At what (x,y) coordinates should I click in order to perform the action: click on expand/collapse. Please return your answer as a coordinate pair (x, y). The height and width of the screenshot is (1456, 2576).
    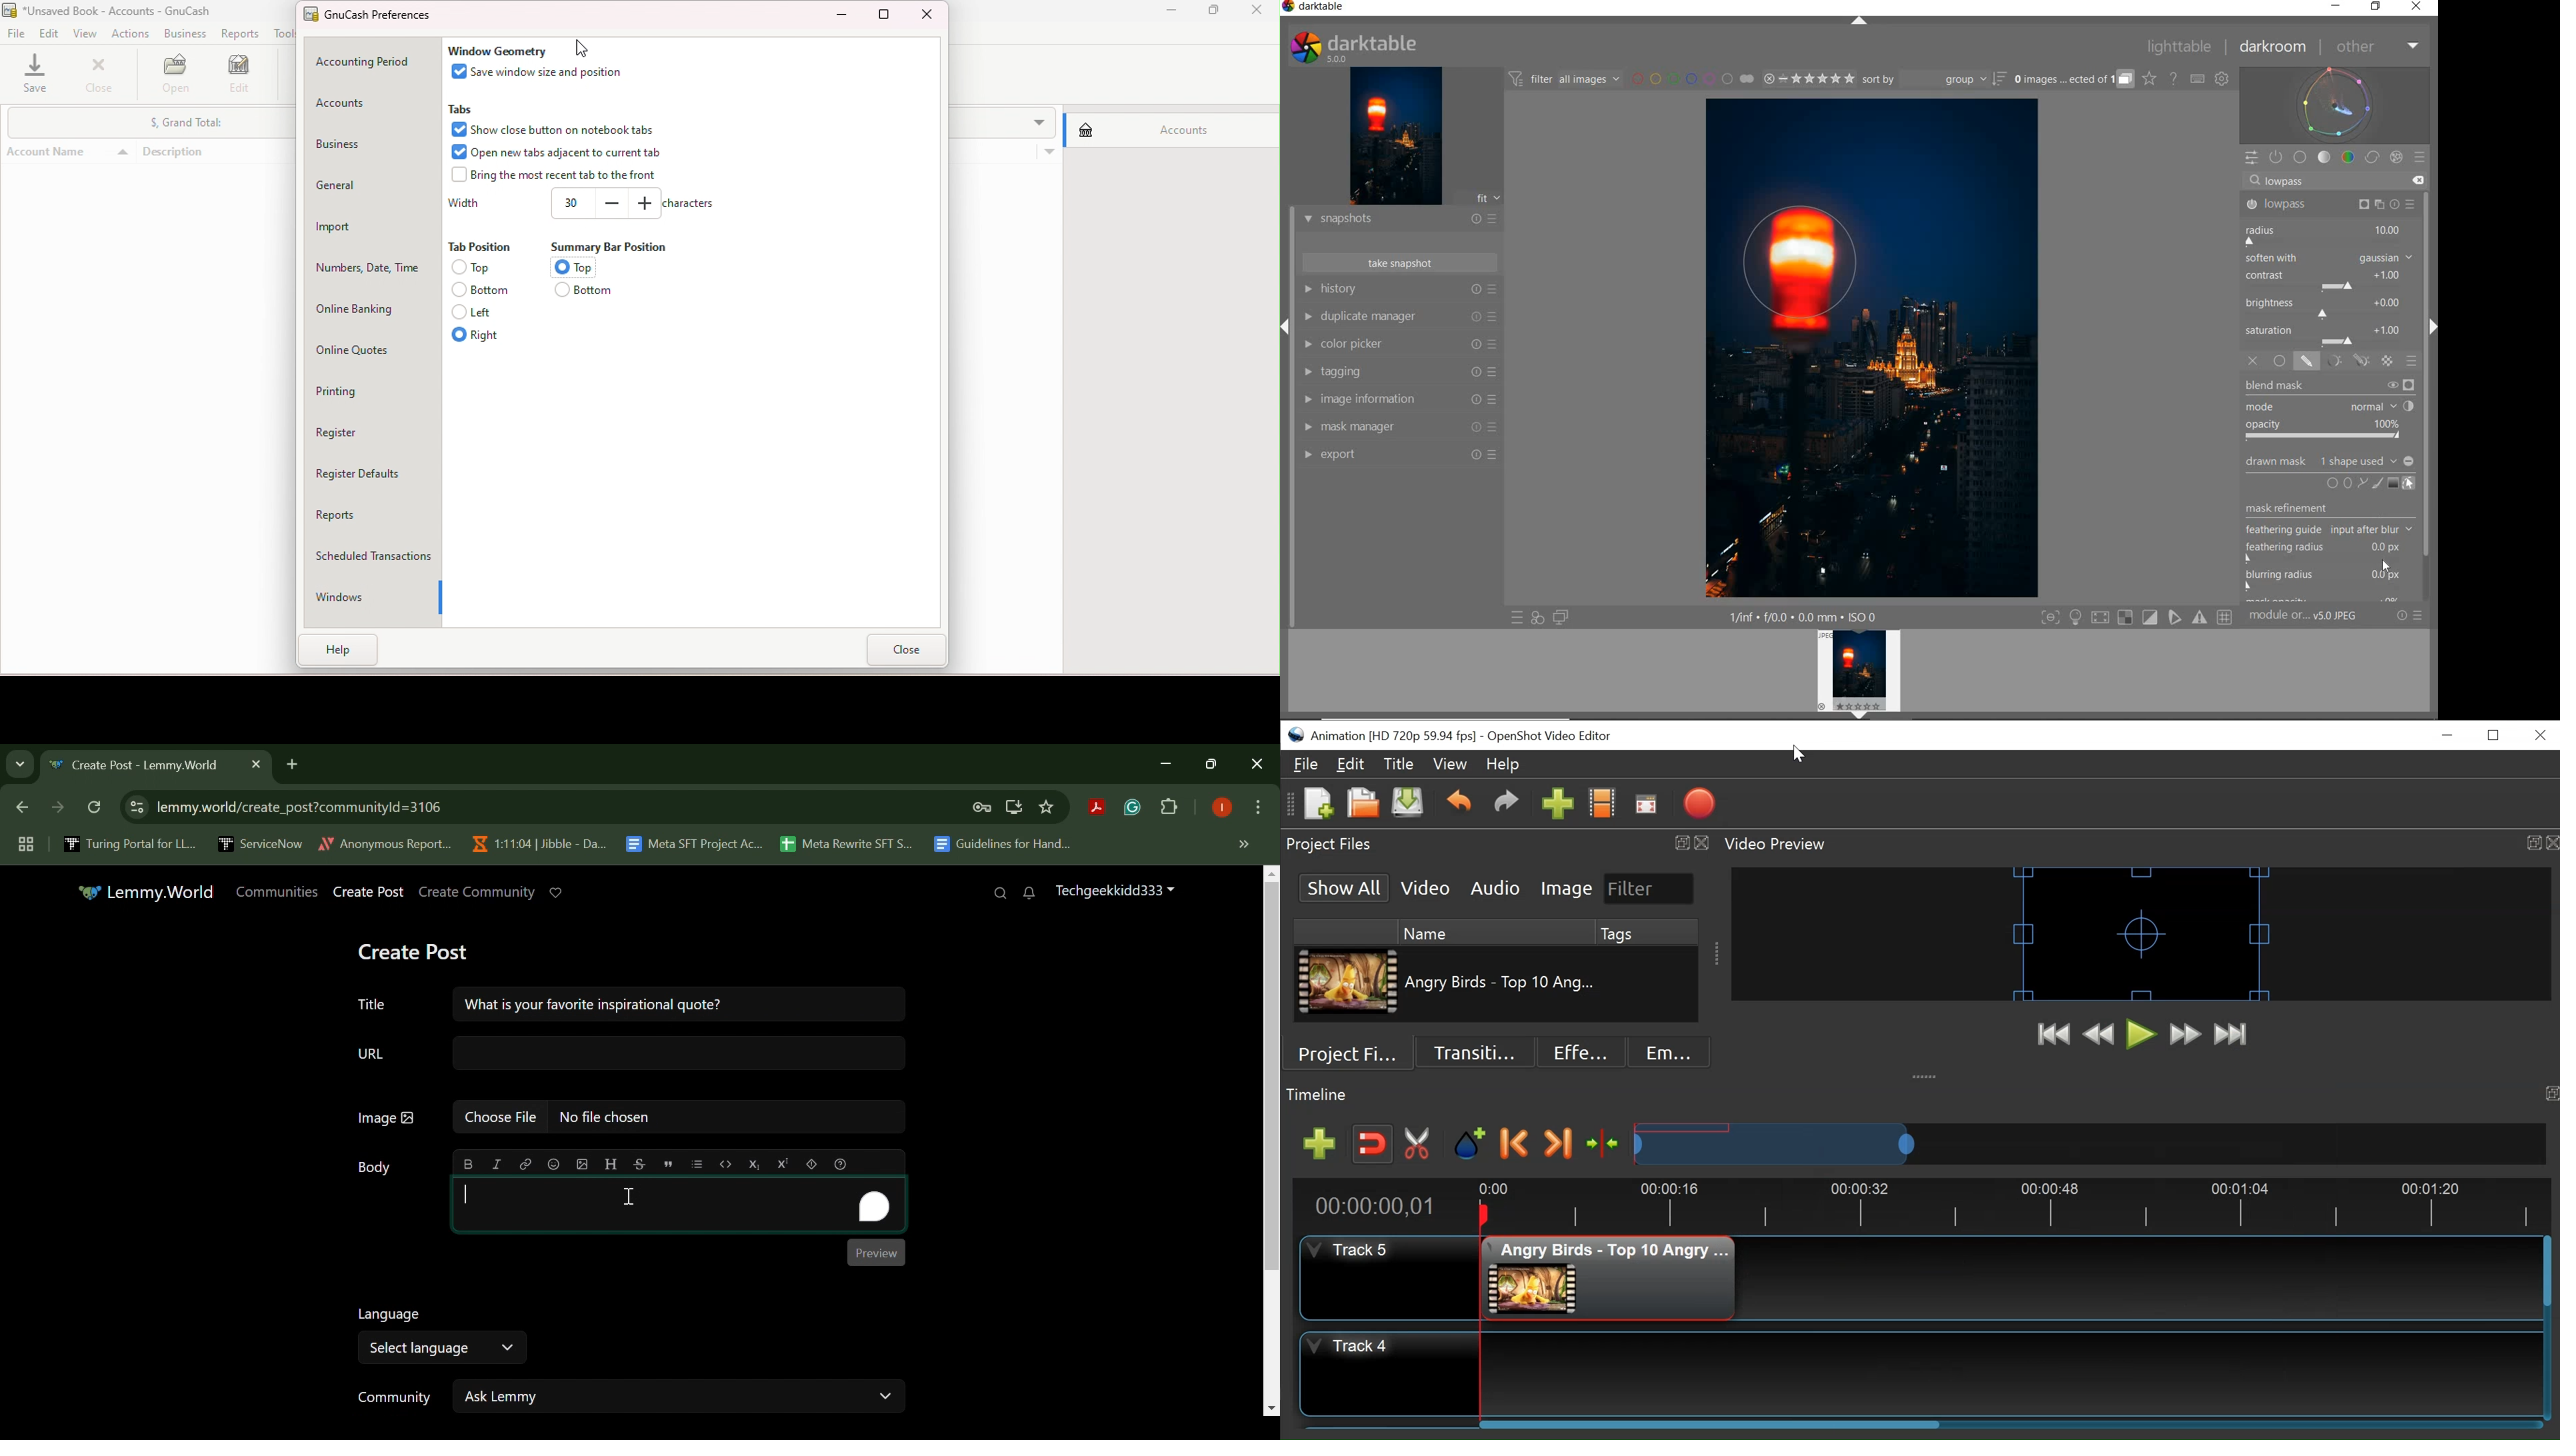
    Looking at the image, I should click on (2430, 330).